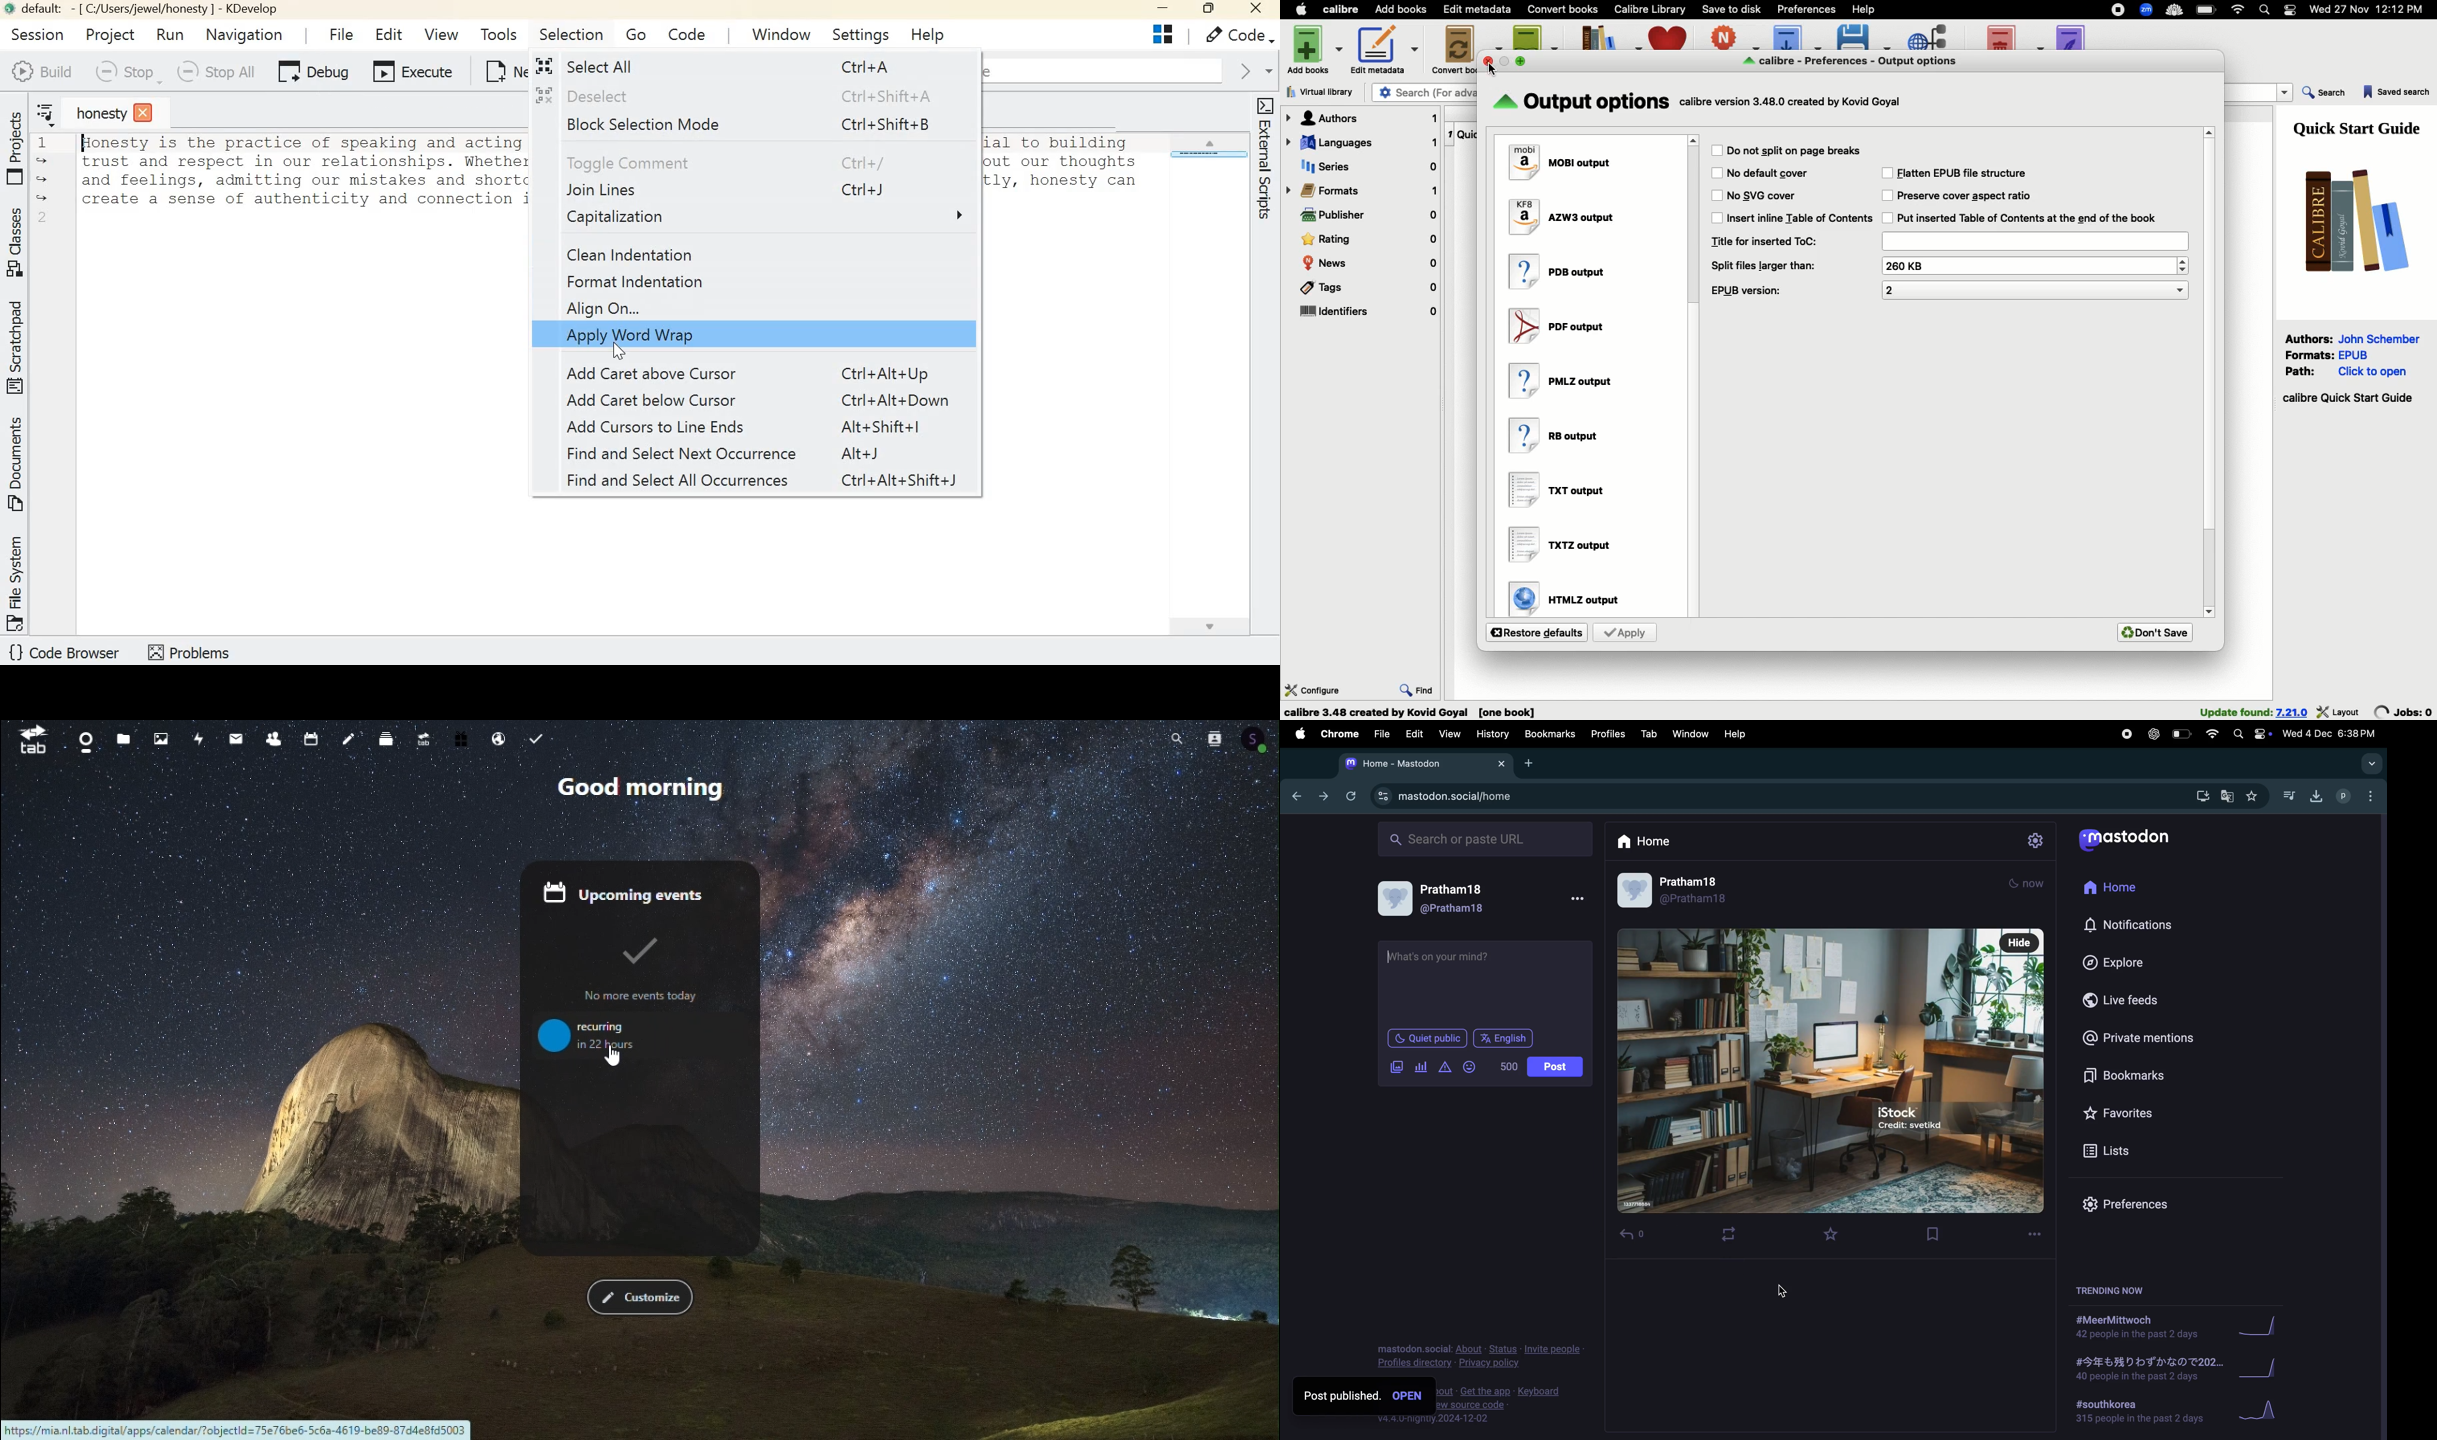  Describe the element at coordinates (1968, 174) in the screenshot. I see `Flatten EPUB file structure` at that location.